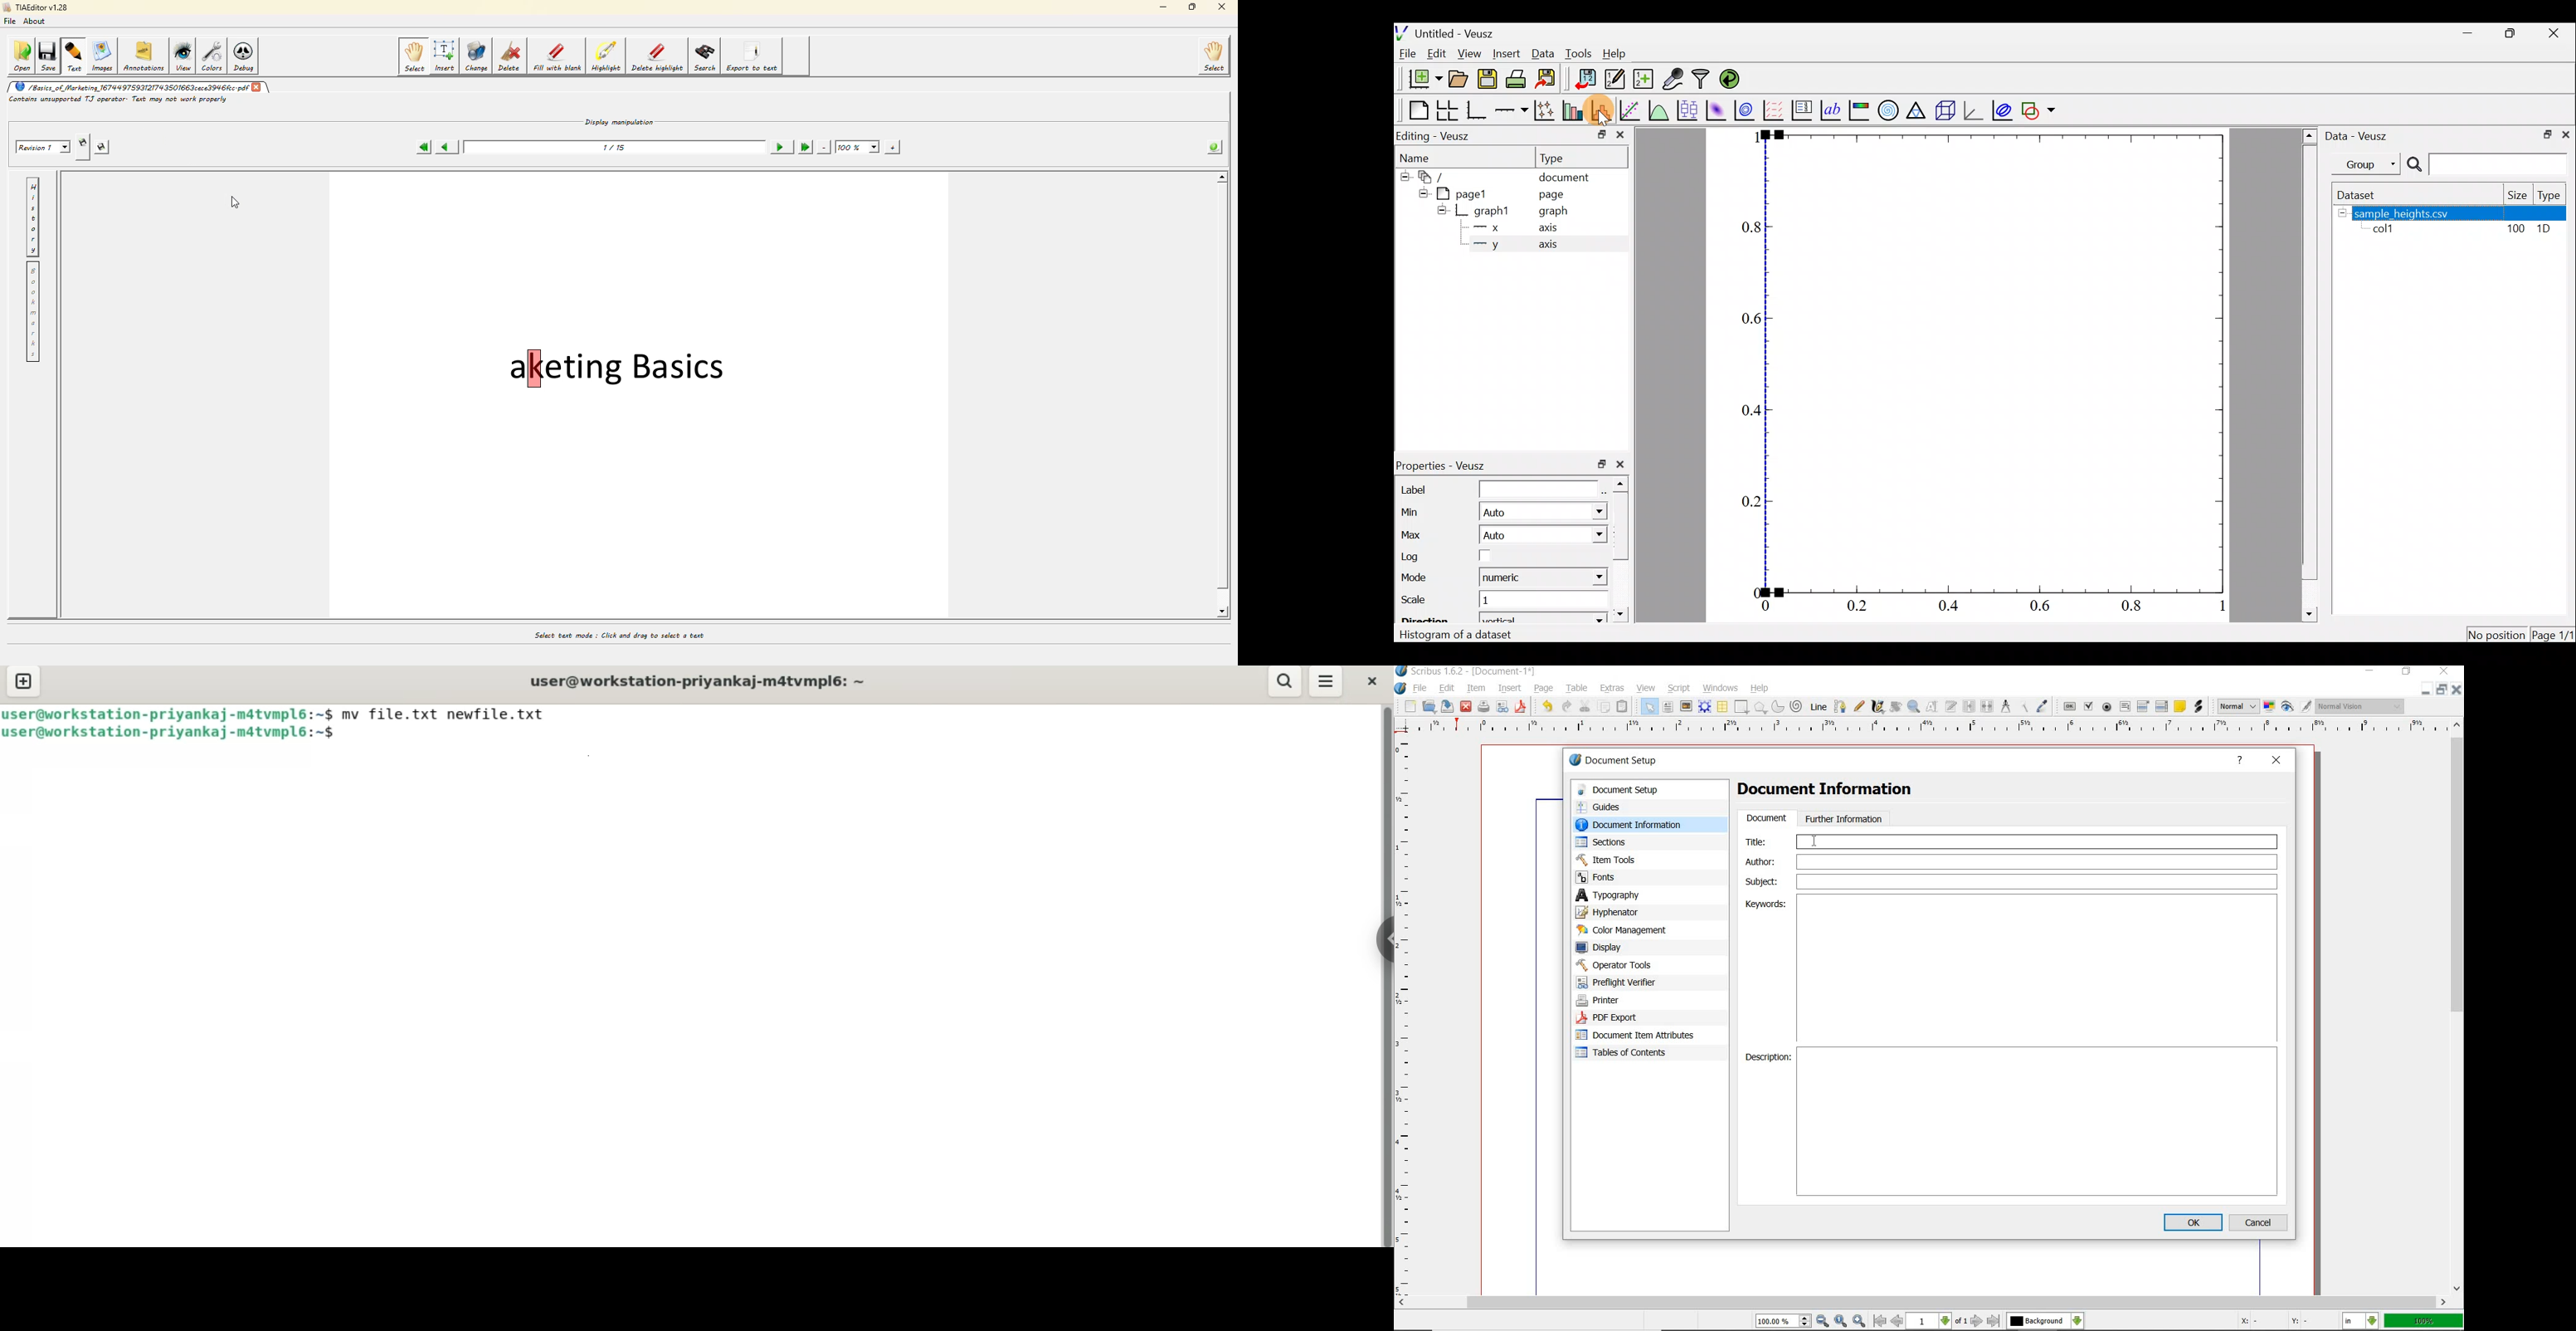 The height and width of the screenshot is (1344, 2576). What do you see at coordinates (1548, 245) in the screenshot?
I see `axis,` at bounding box center [1548, 245].